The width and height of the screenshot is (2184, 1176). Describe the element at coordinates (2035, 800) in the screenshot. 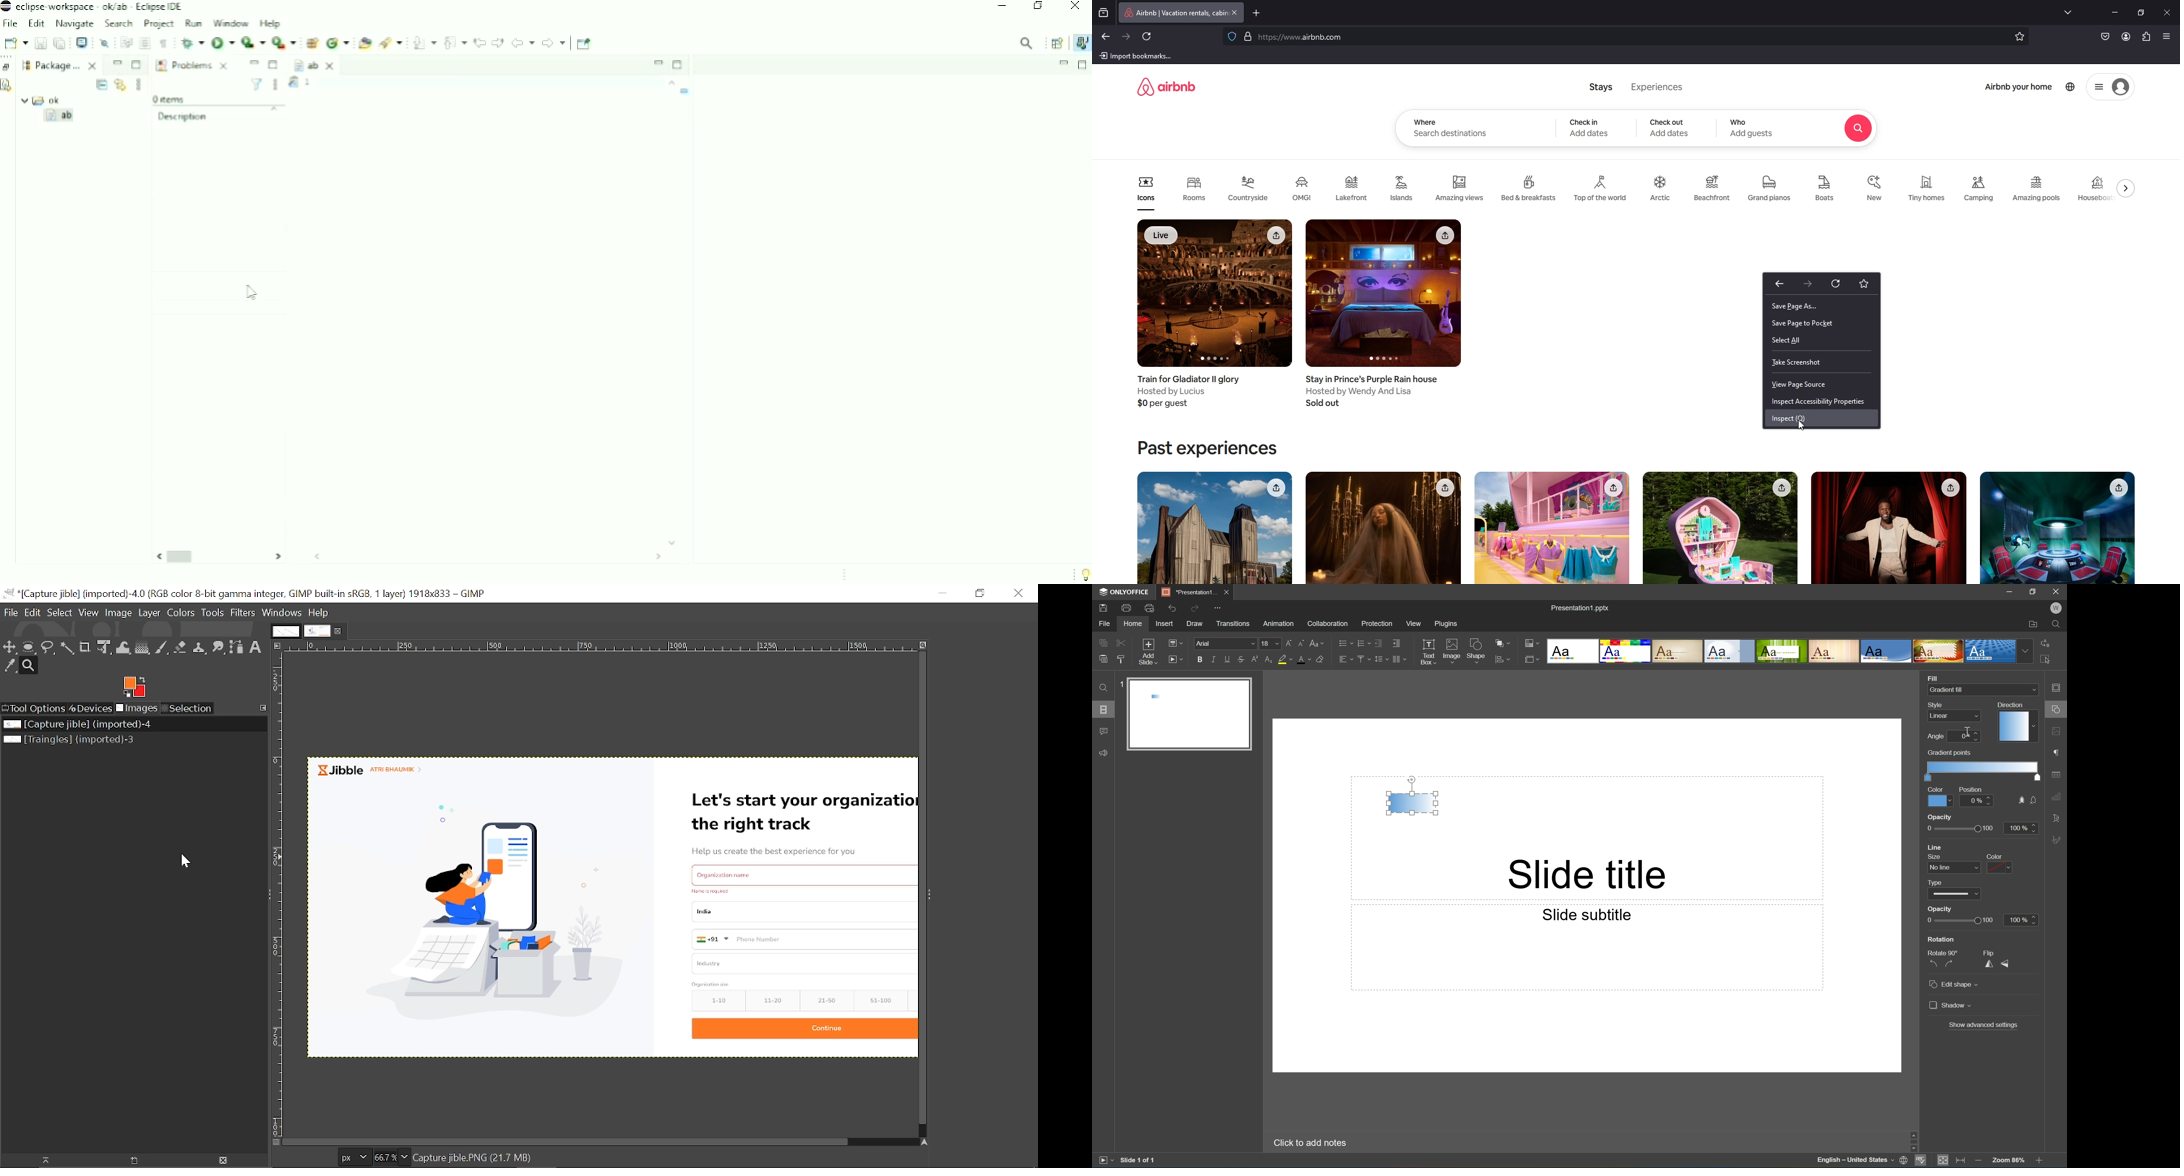

I see `no fill` at that location.